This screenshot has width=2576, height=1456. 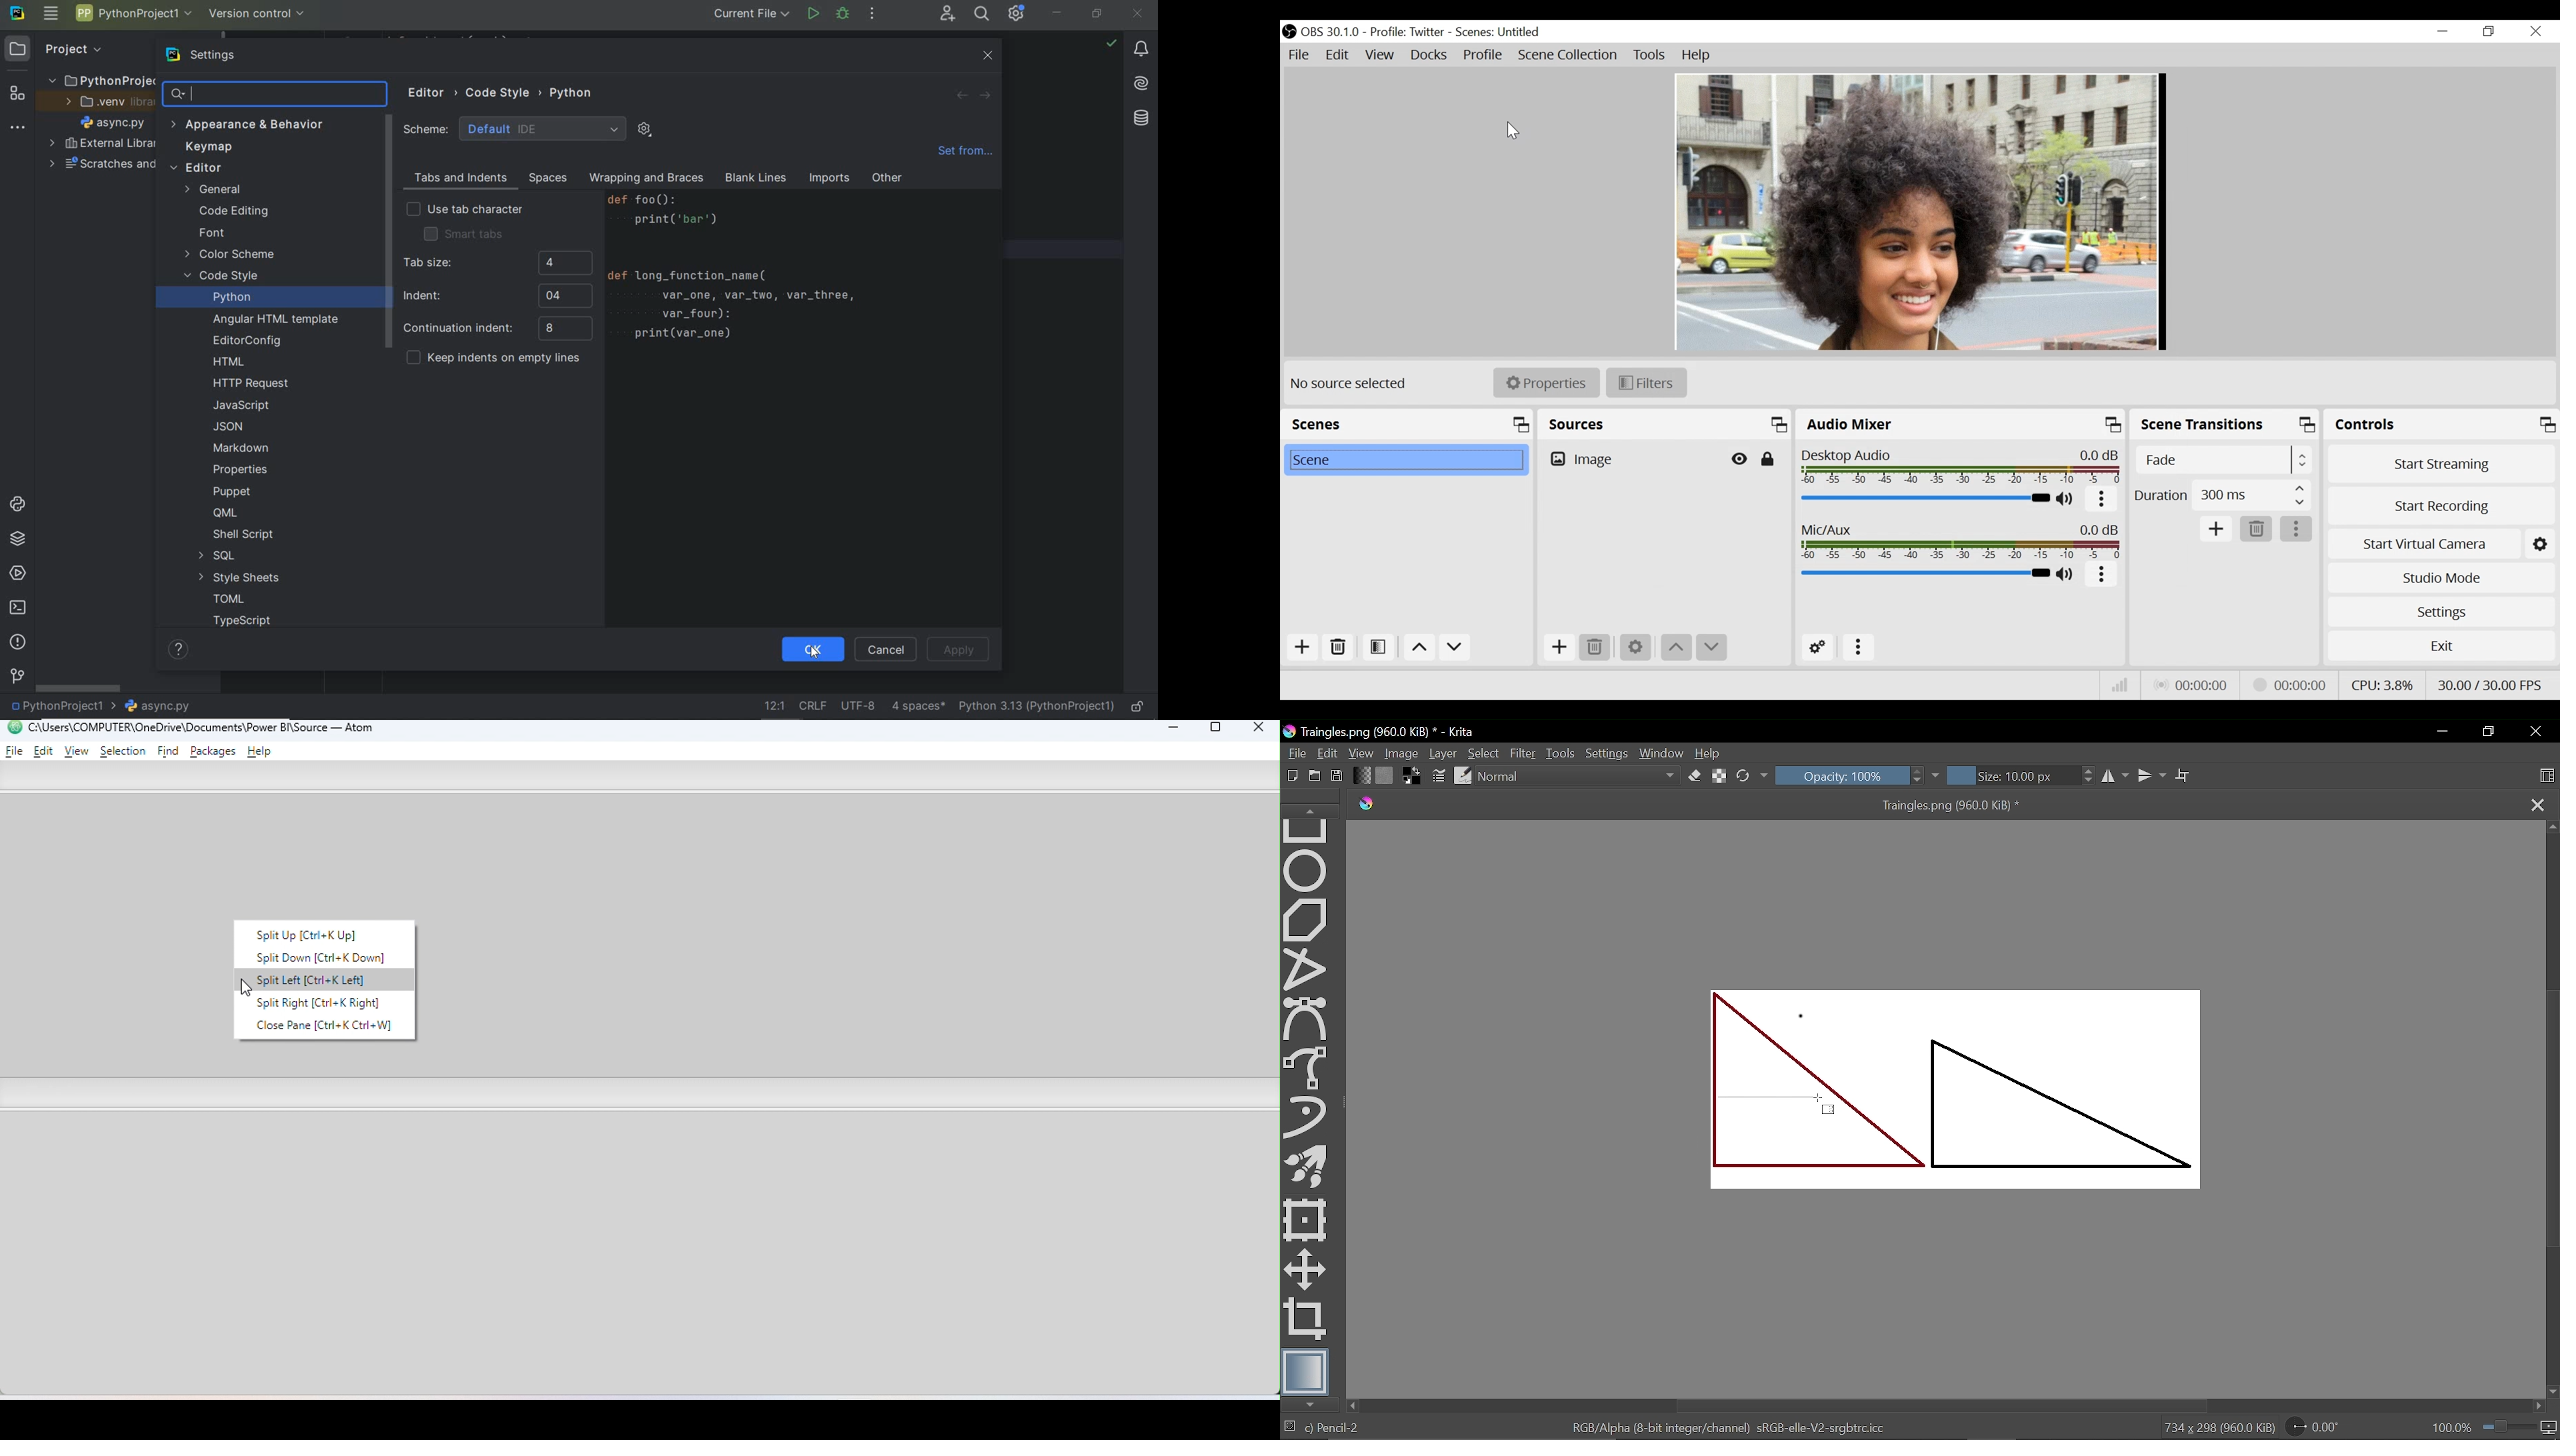 I want to click on Choose workspace, so click(x=2547, y=775).